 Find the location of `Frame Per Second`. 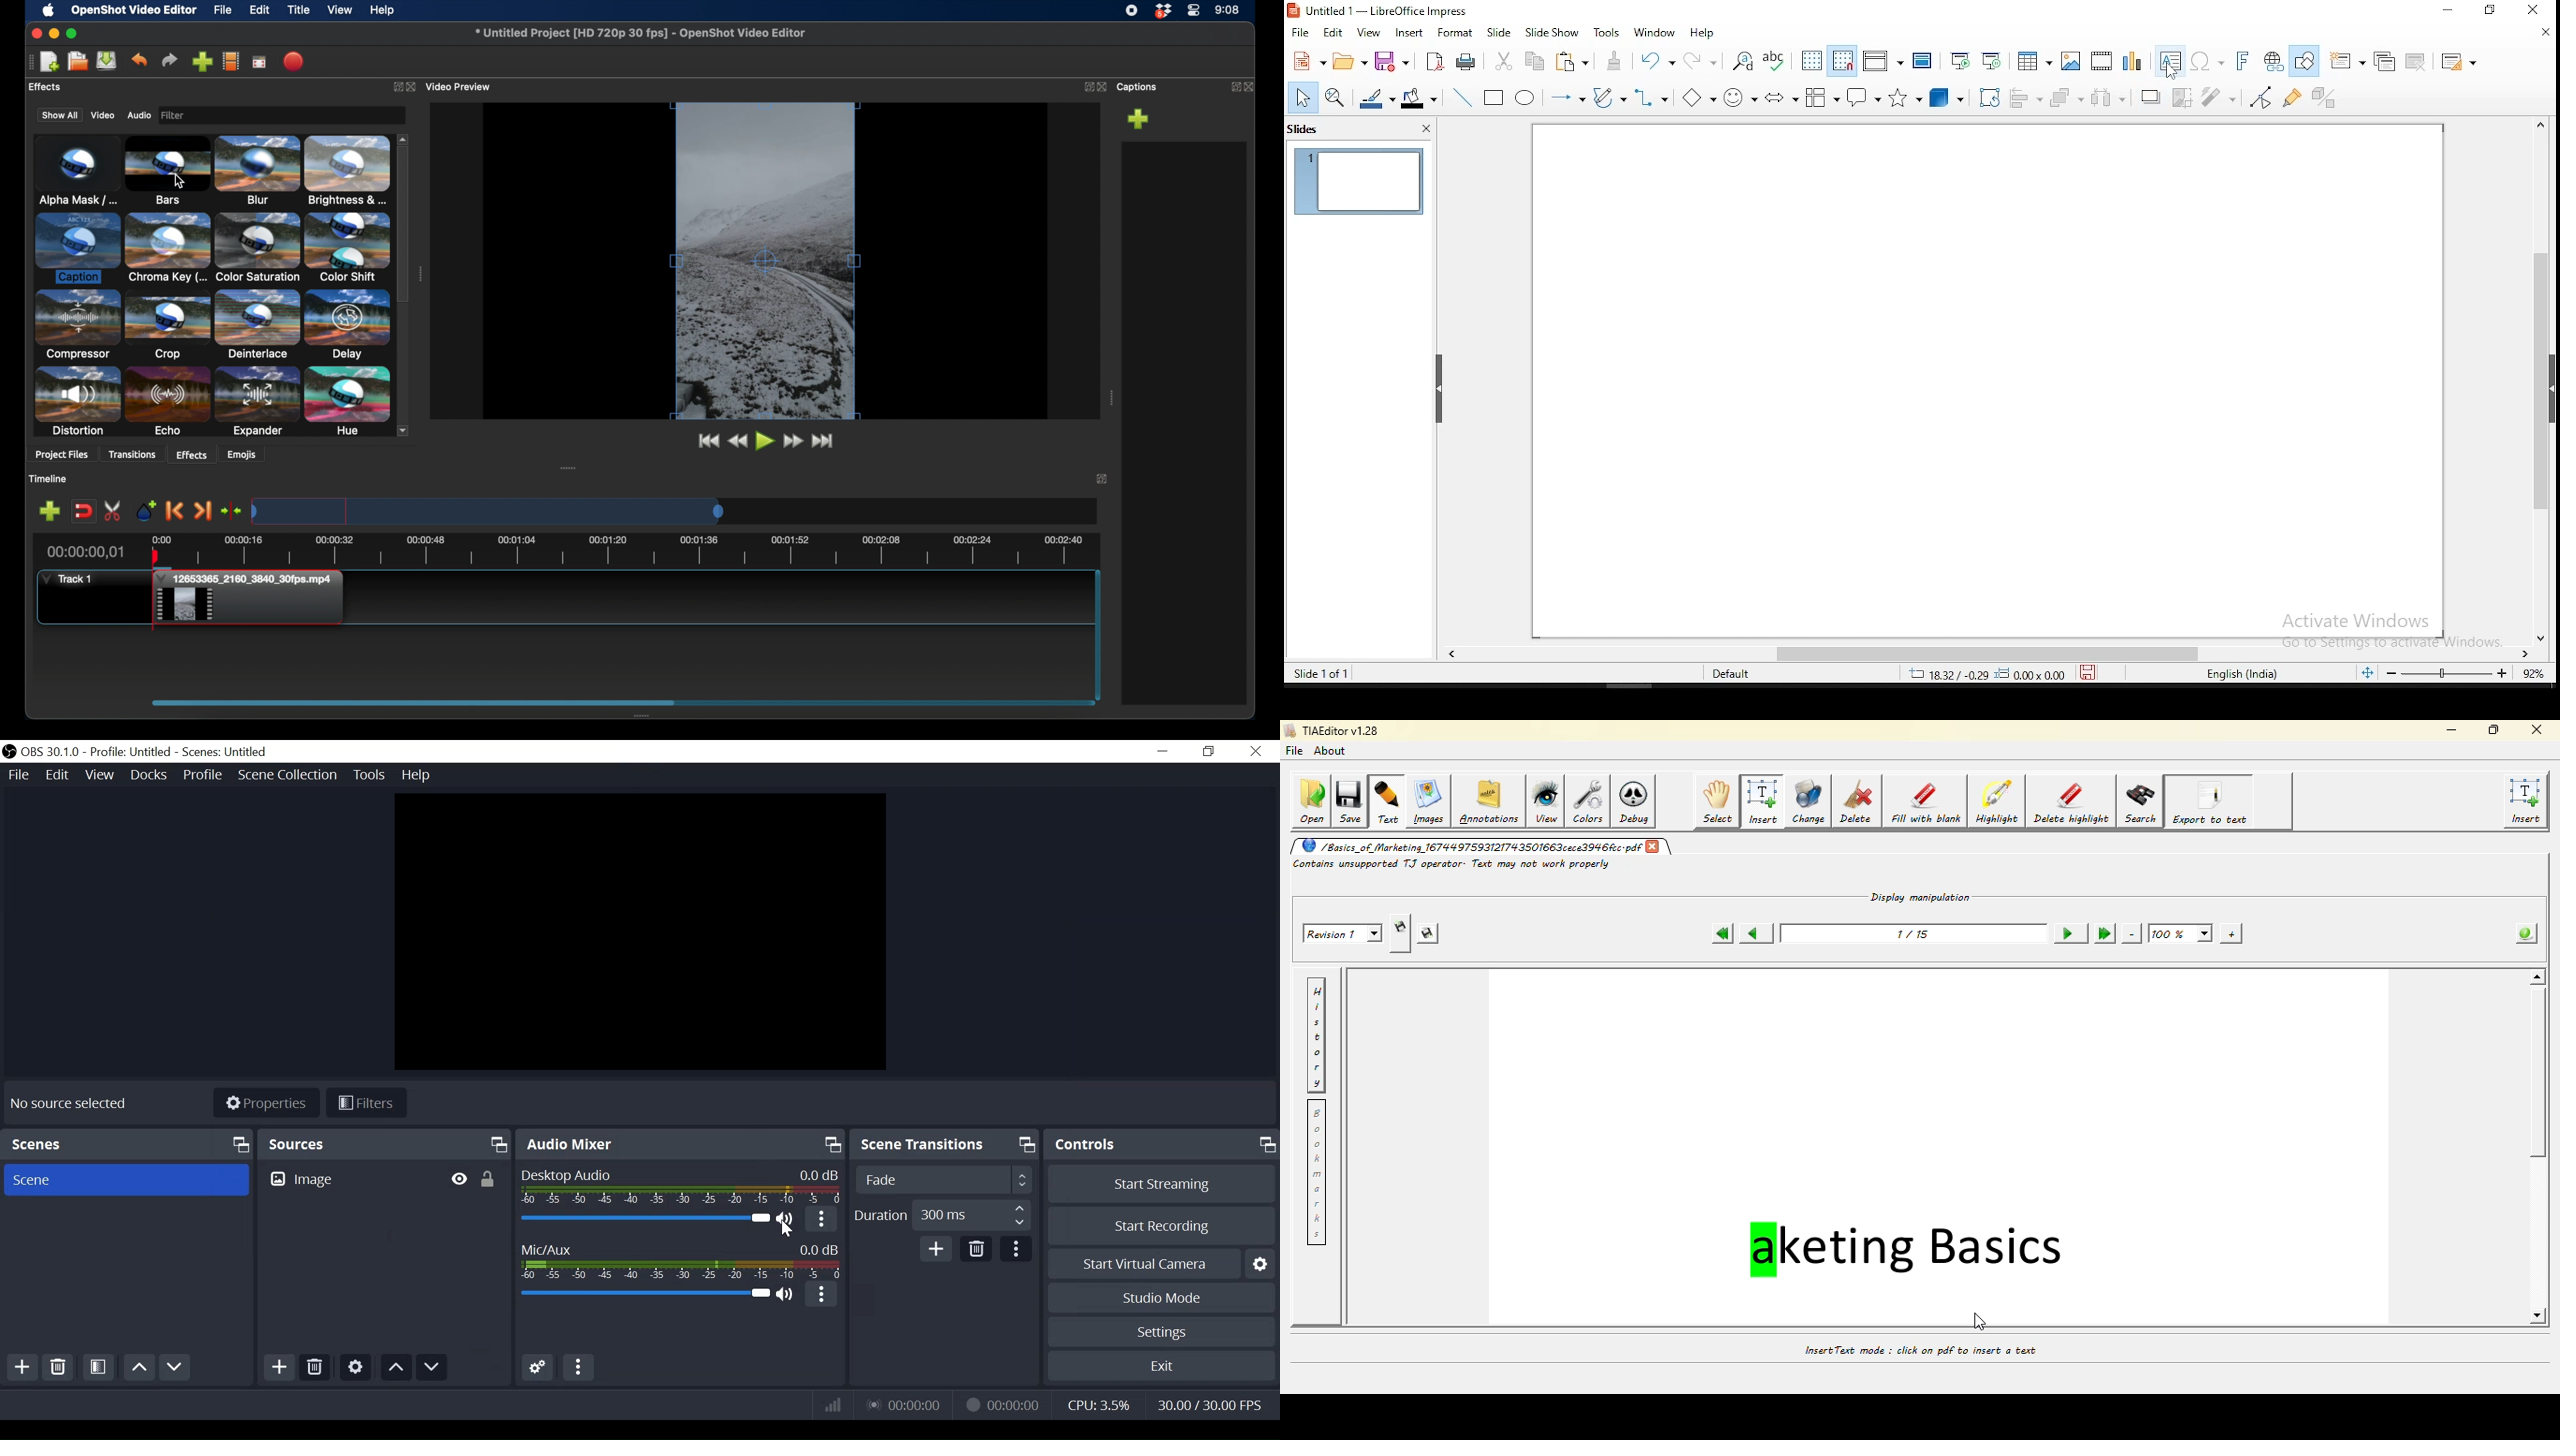

Frame Per Second is located at coordinates (1211, 1405).